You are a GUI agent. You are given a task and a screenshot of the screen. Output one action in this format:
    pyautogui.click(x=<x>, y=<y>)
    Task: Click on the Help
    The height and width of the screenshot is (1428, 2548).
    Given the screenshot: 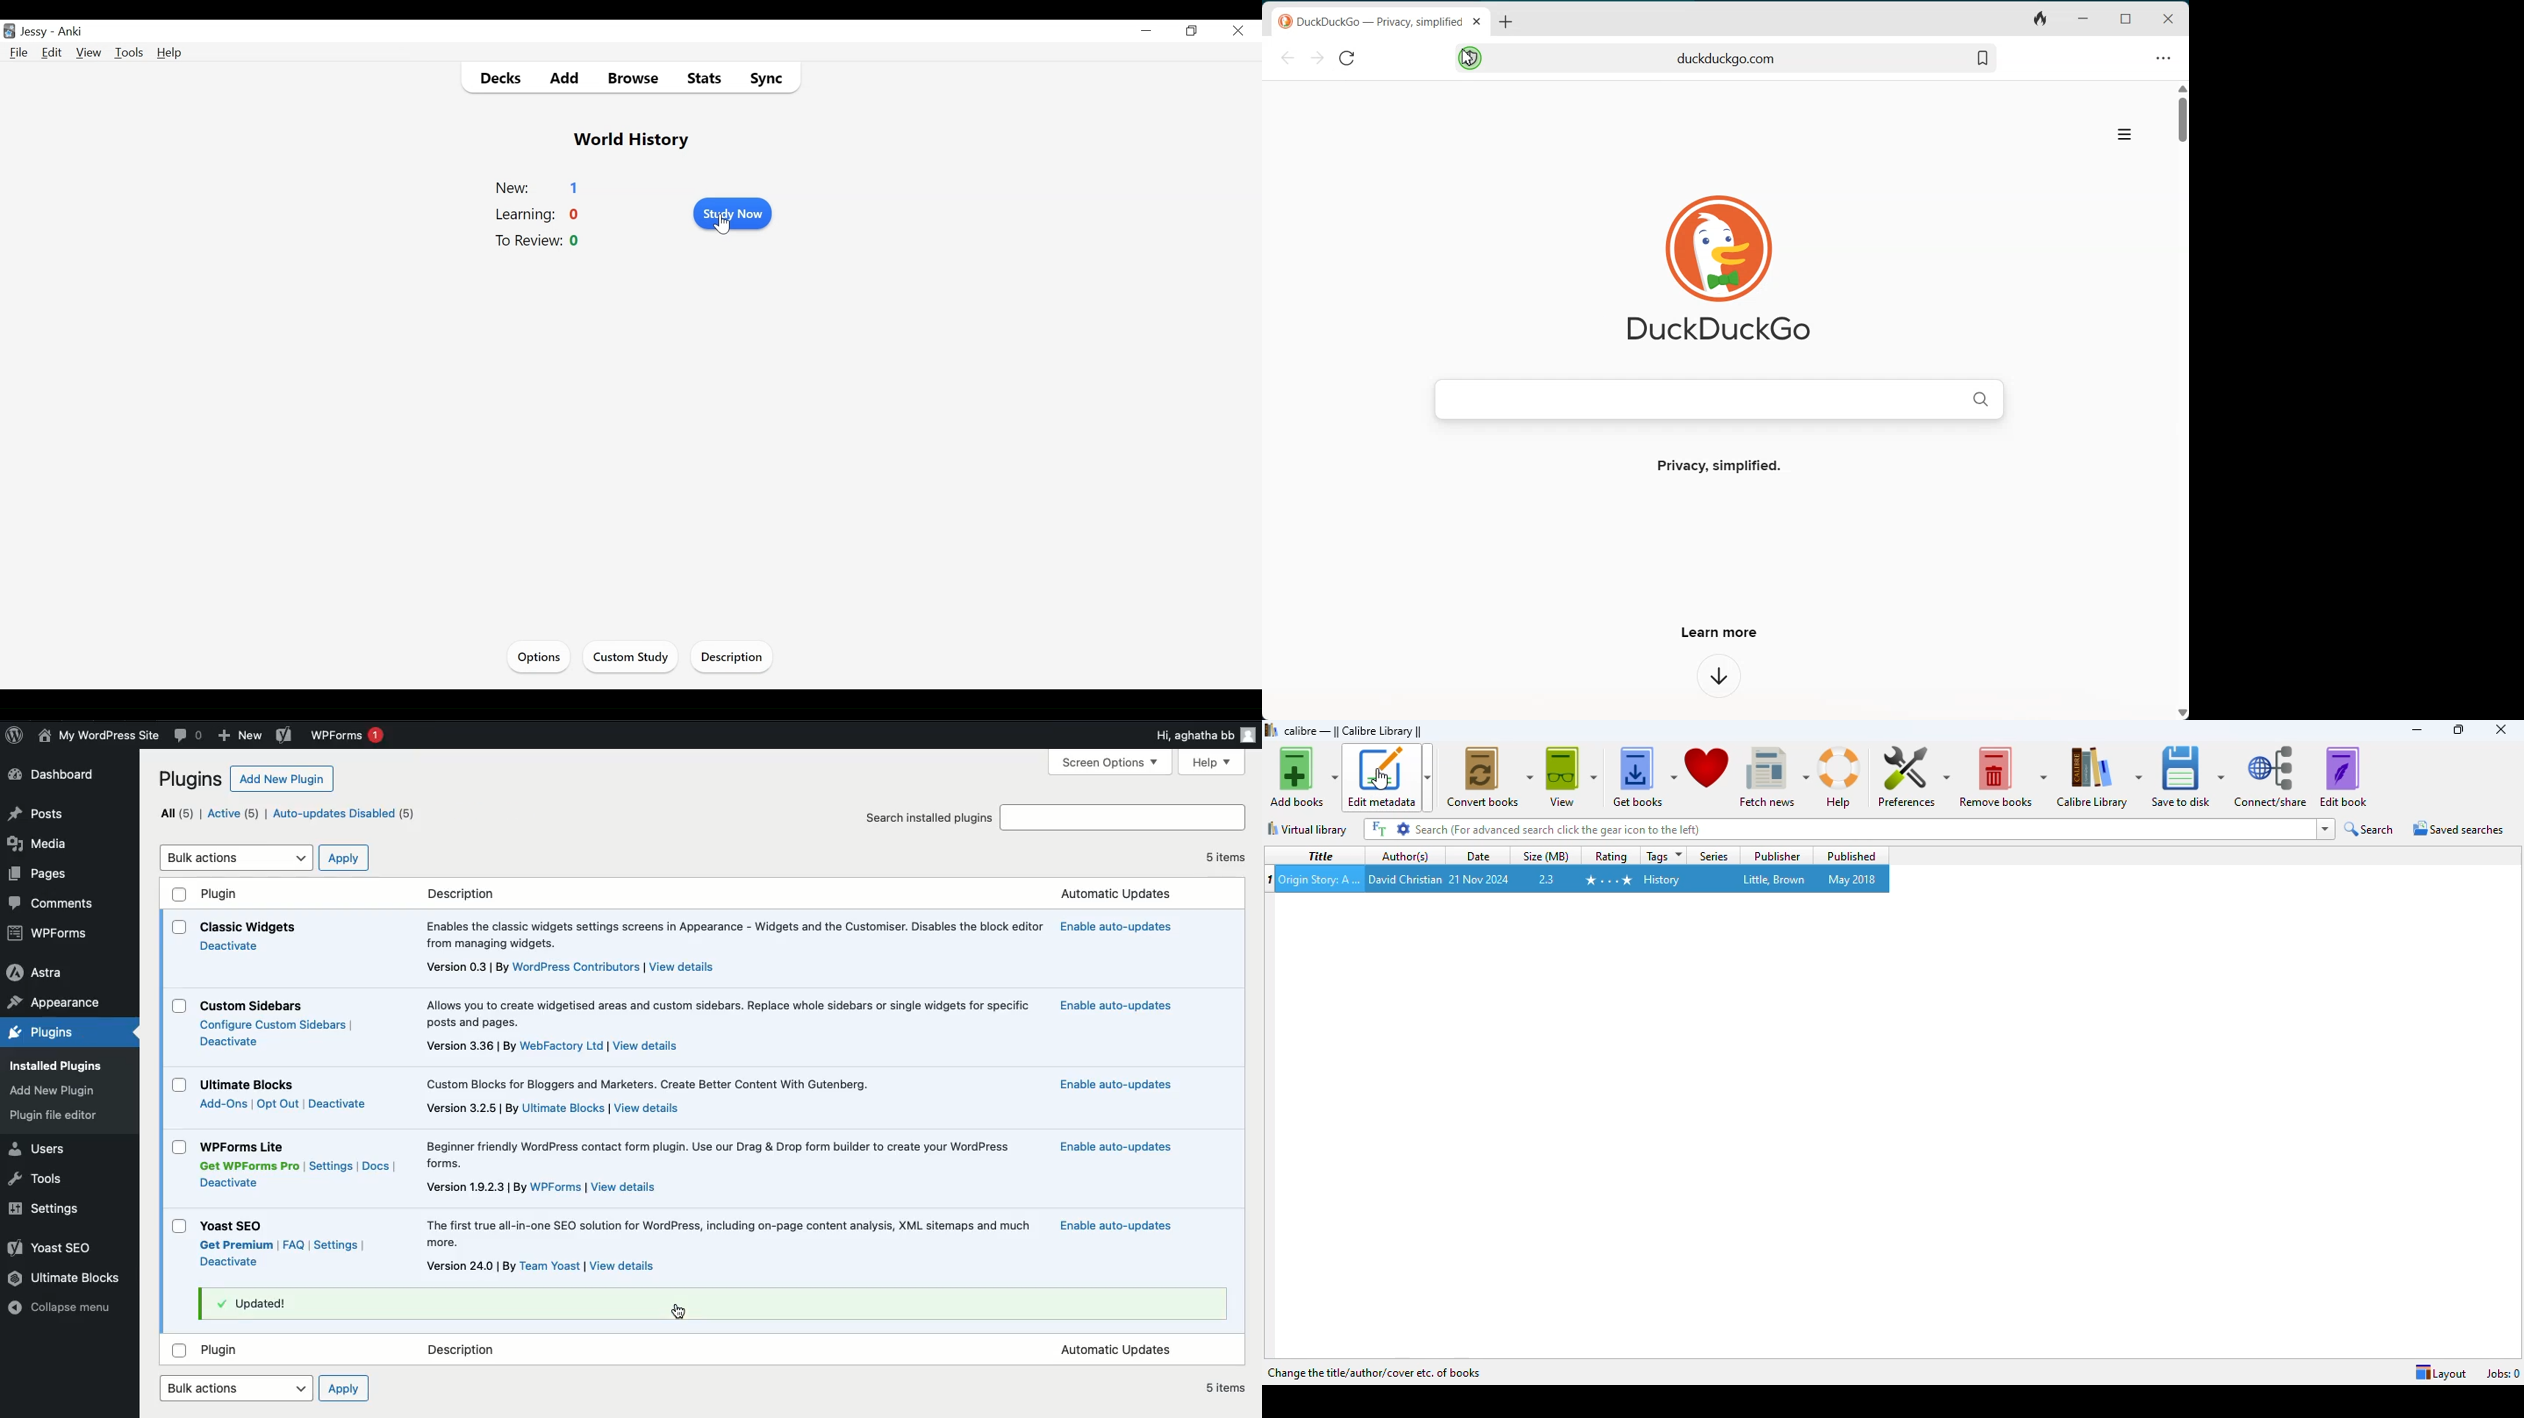 What is the action you would take?
    pyautogui.click(x=170, y=53)
    